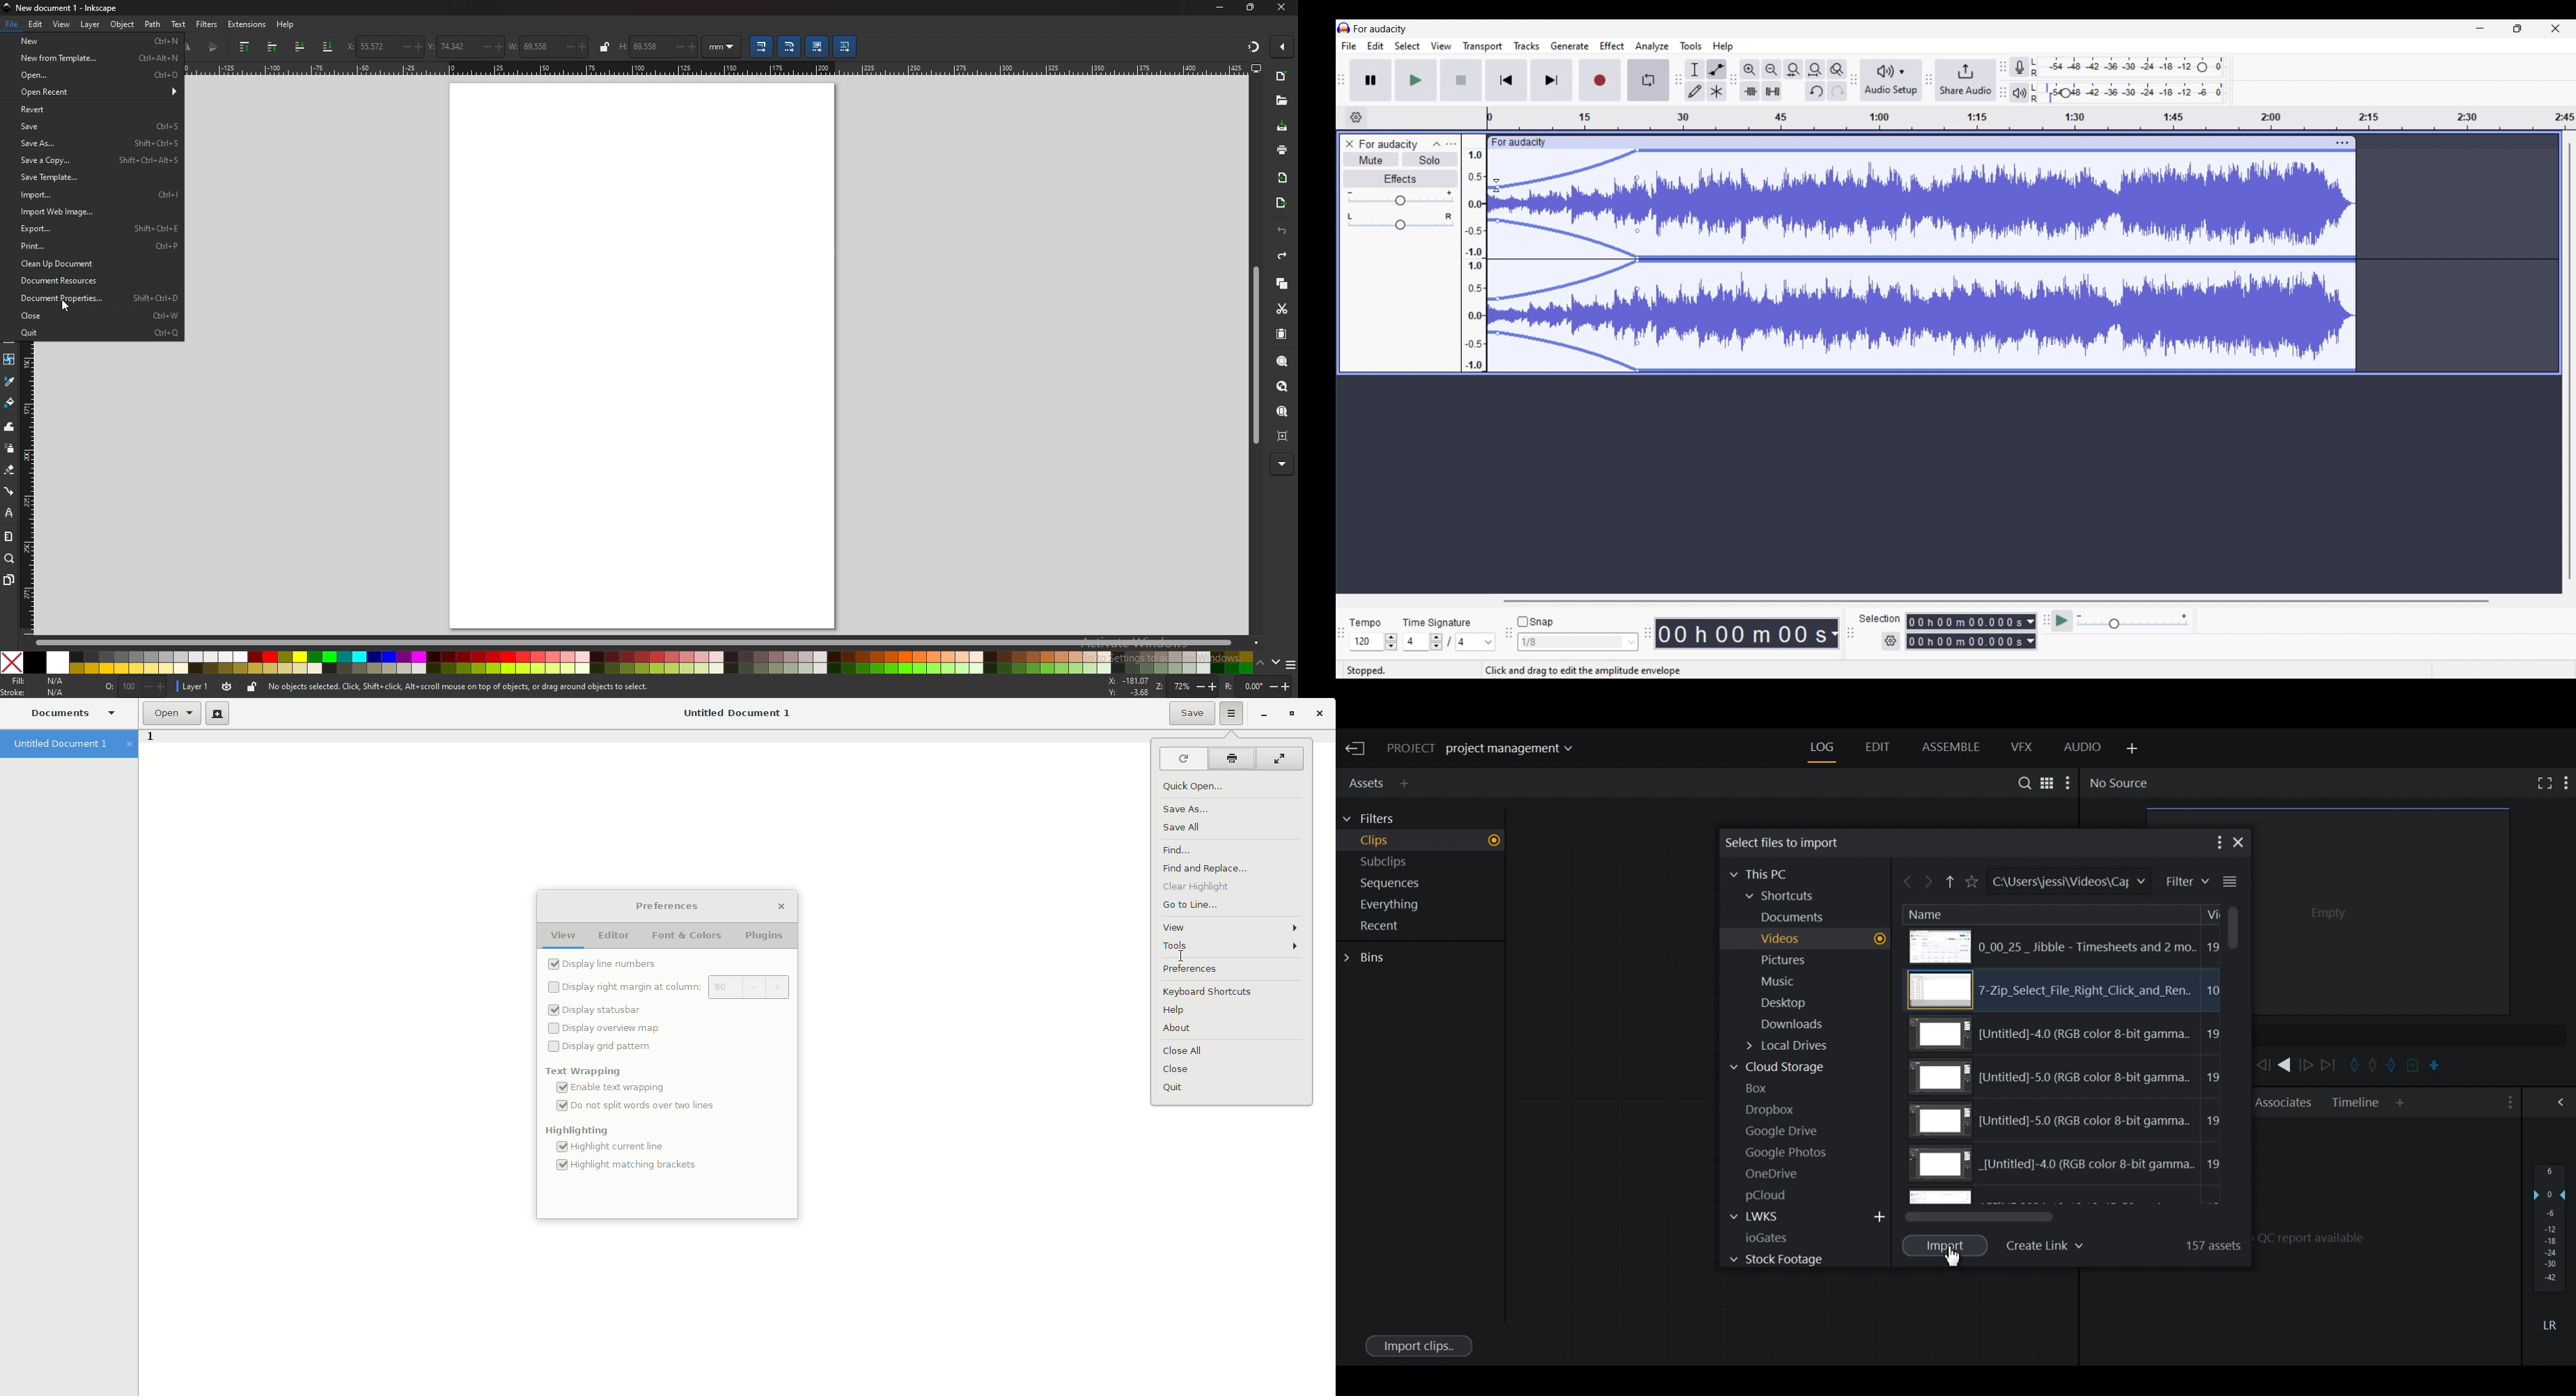 The width and height of the screenshot is (2576, 1400). What do you see at coordinates (1946, 1245) in the screenshot?
I see `Import` at bounding box center [1946, 1245].